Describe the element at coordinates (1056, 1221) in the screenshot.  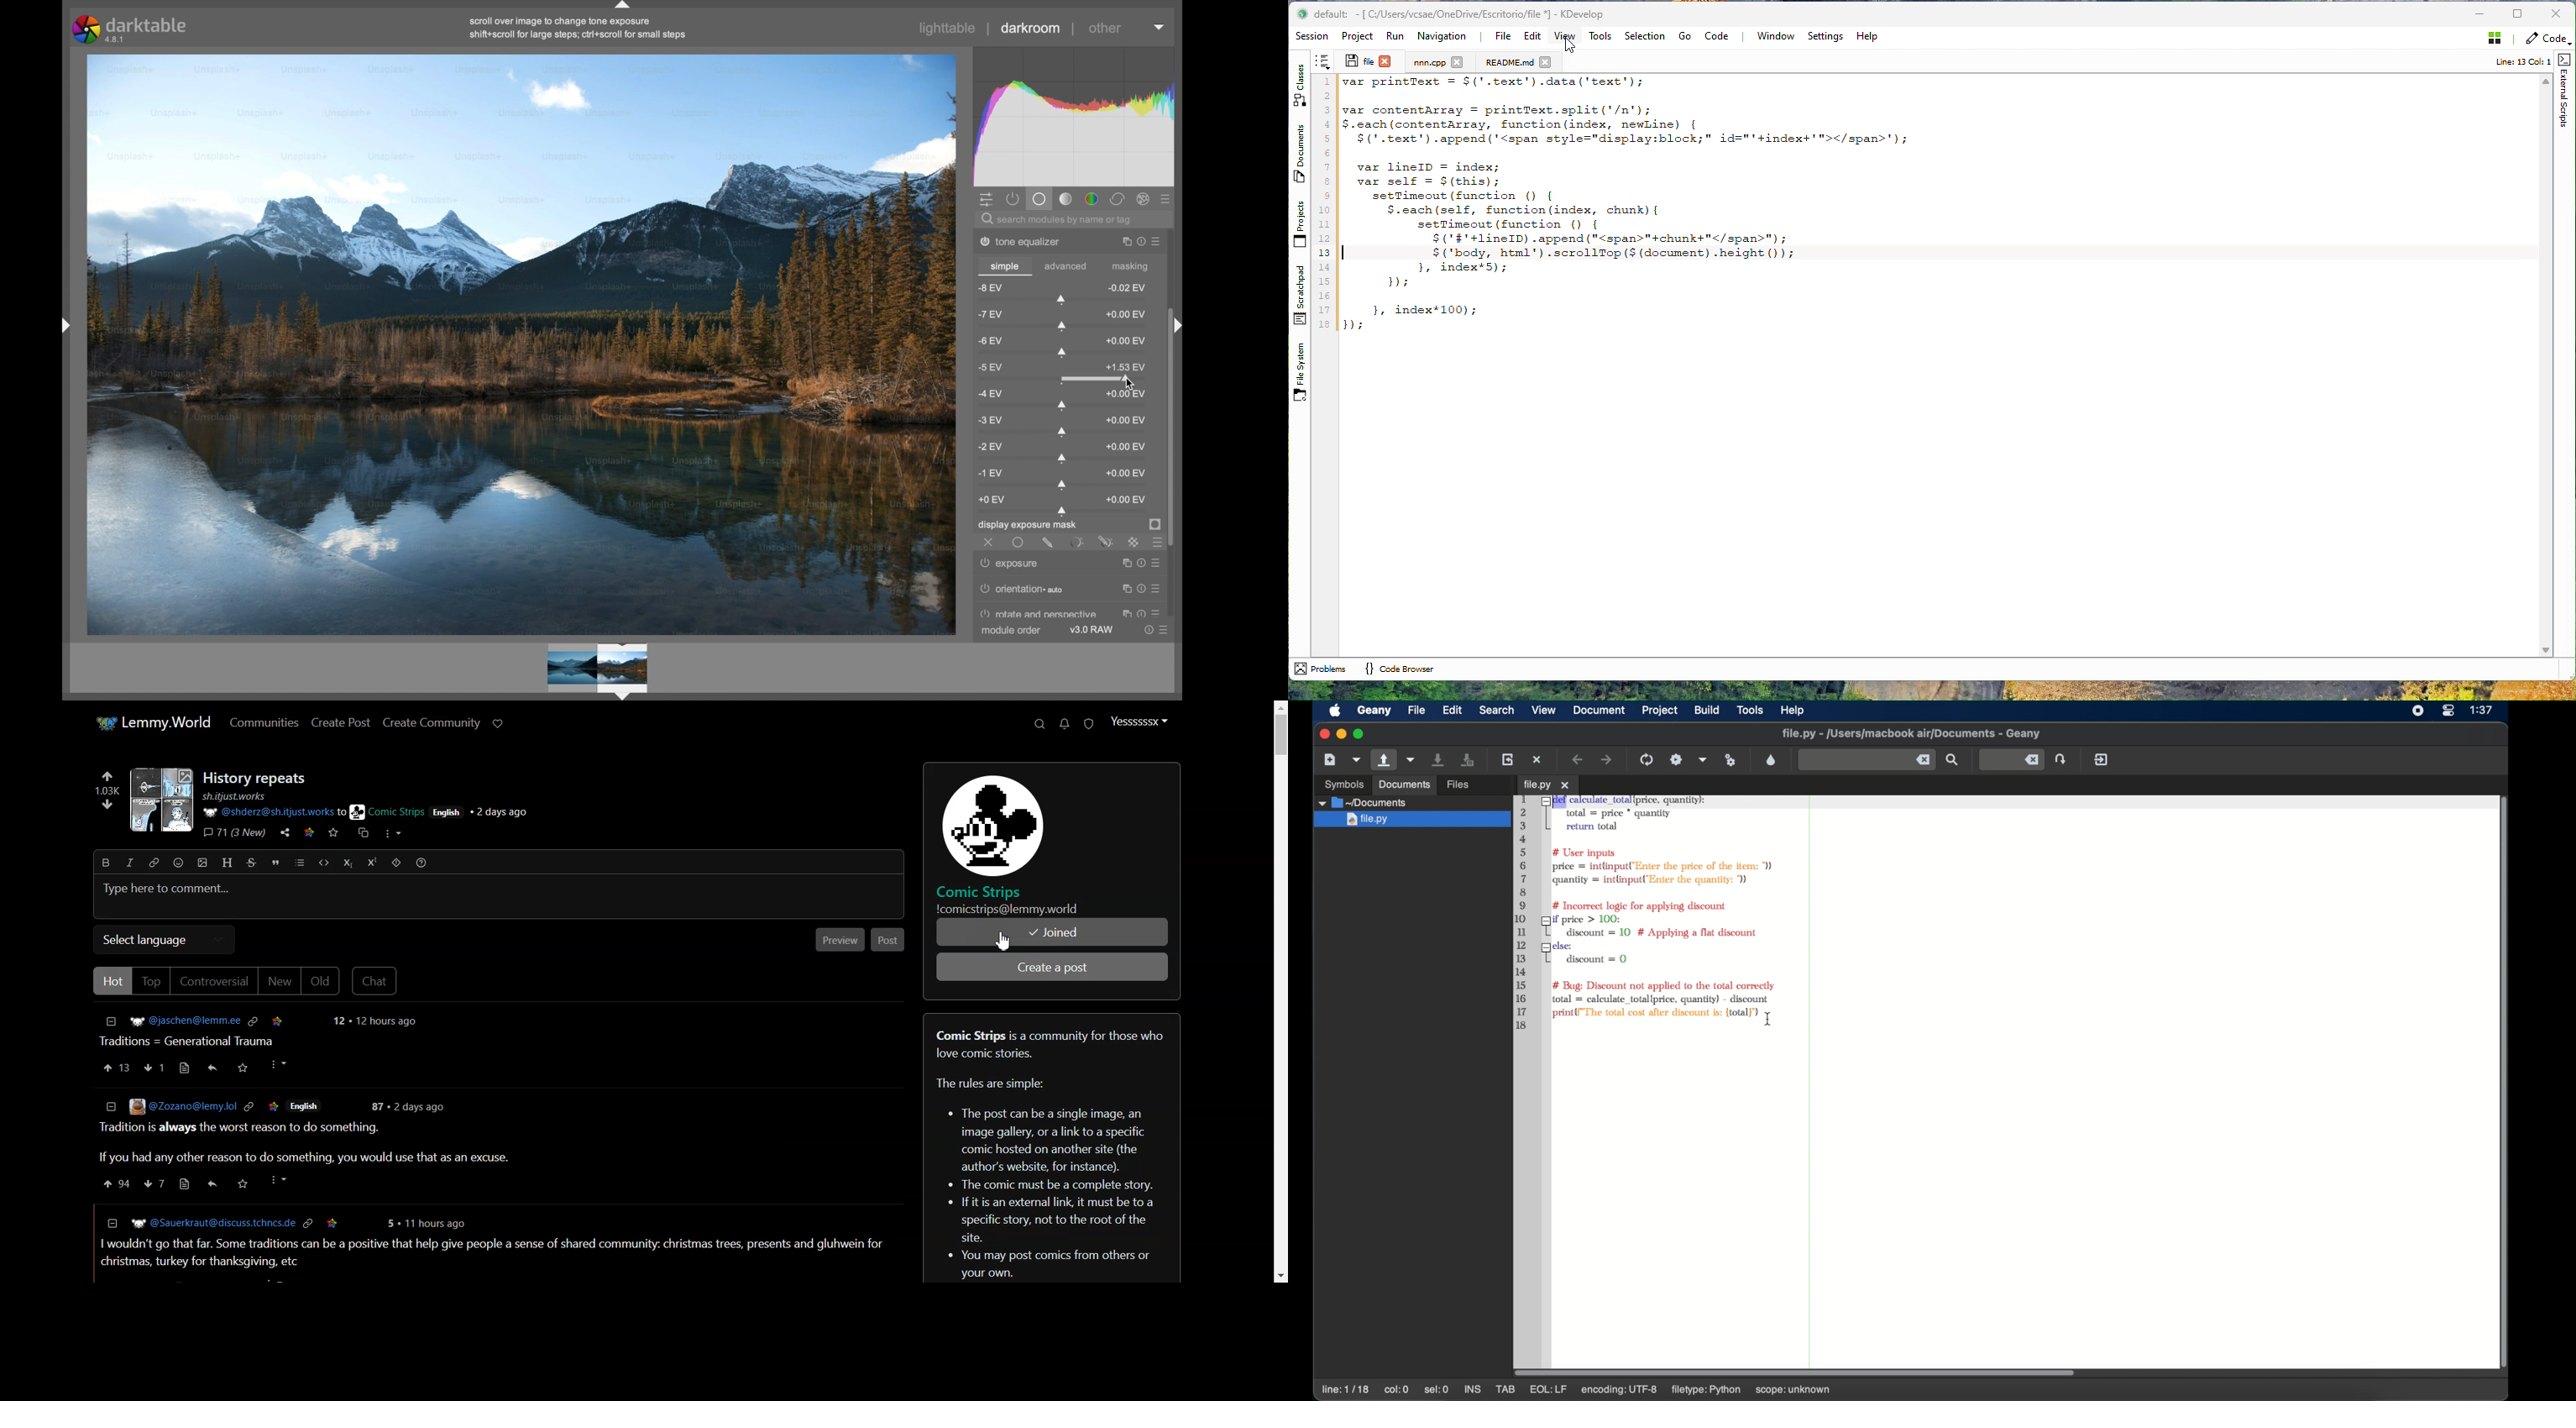
I see `« Ifitis an extemal link, it must be to aspecific story, not to the root of the site` at that location.